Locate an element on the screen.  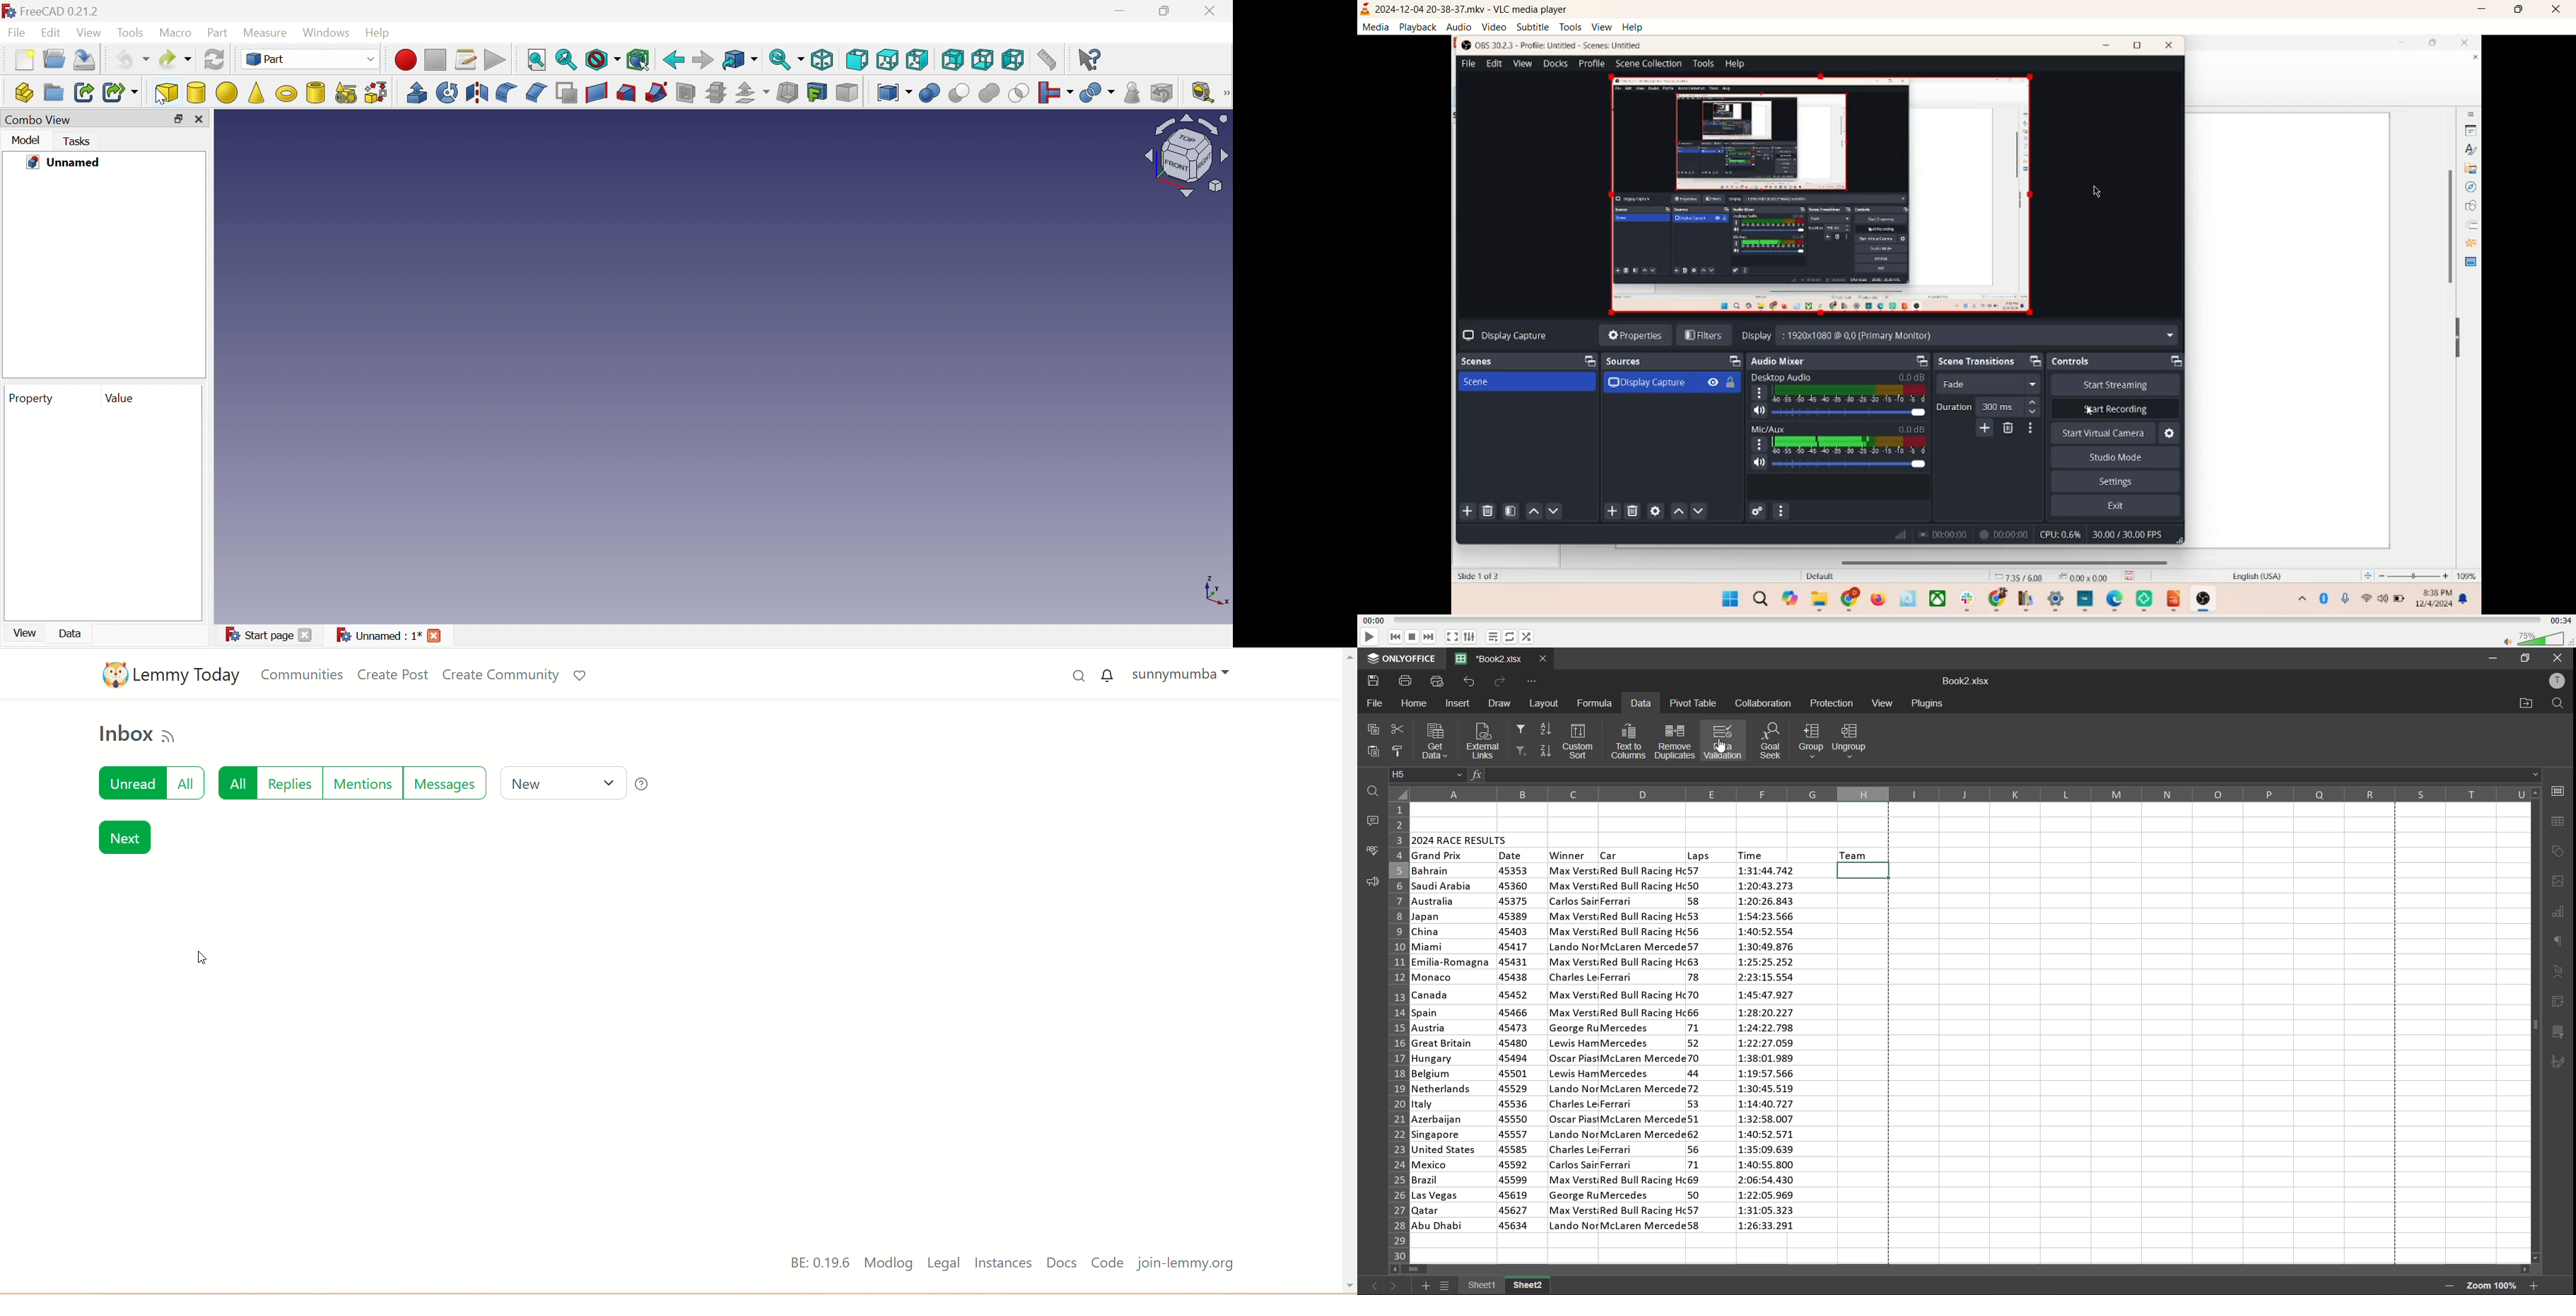
column names is located at coordinates (1970, 794).